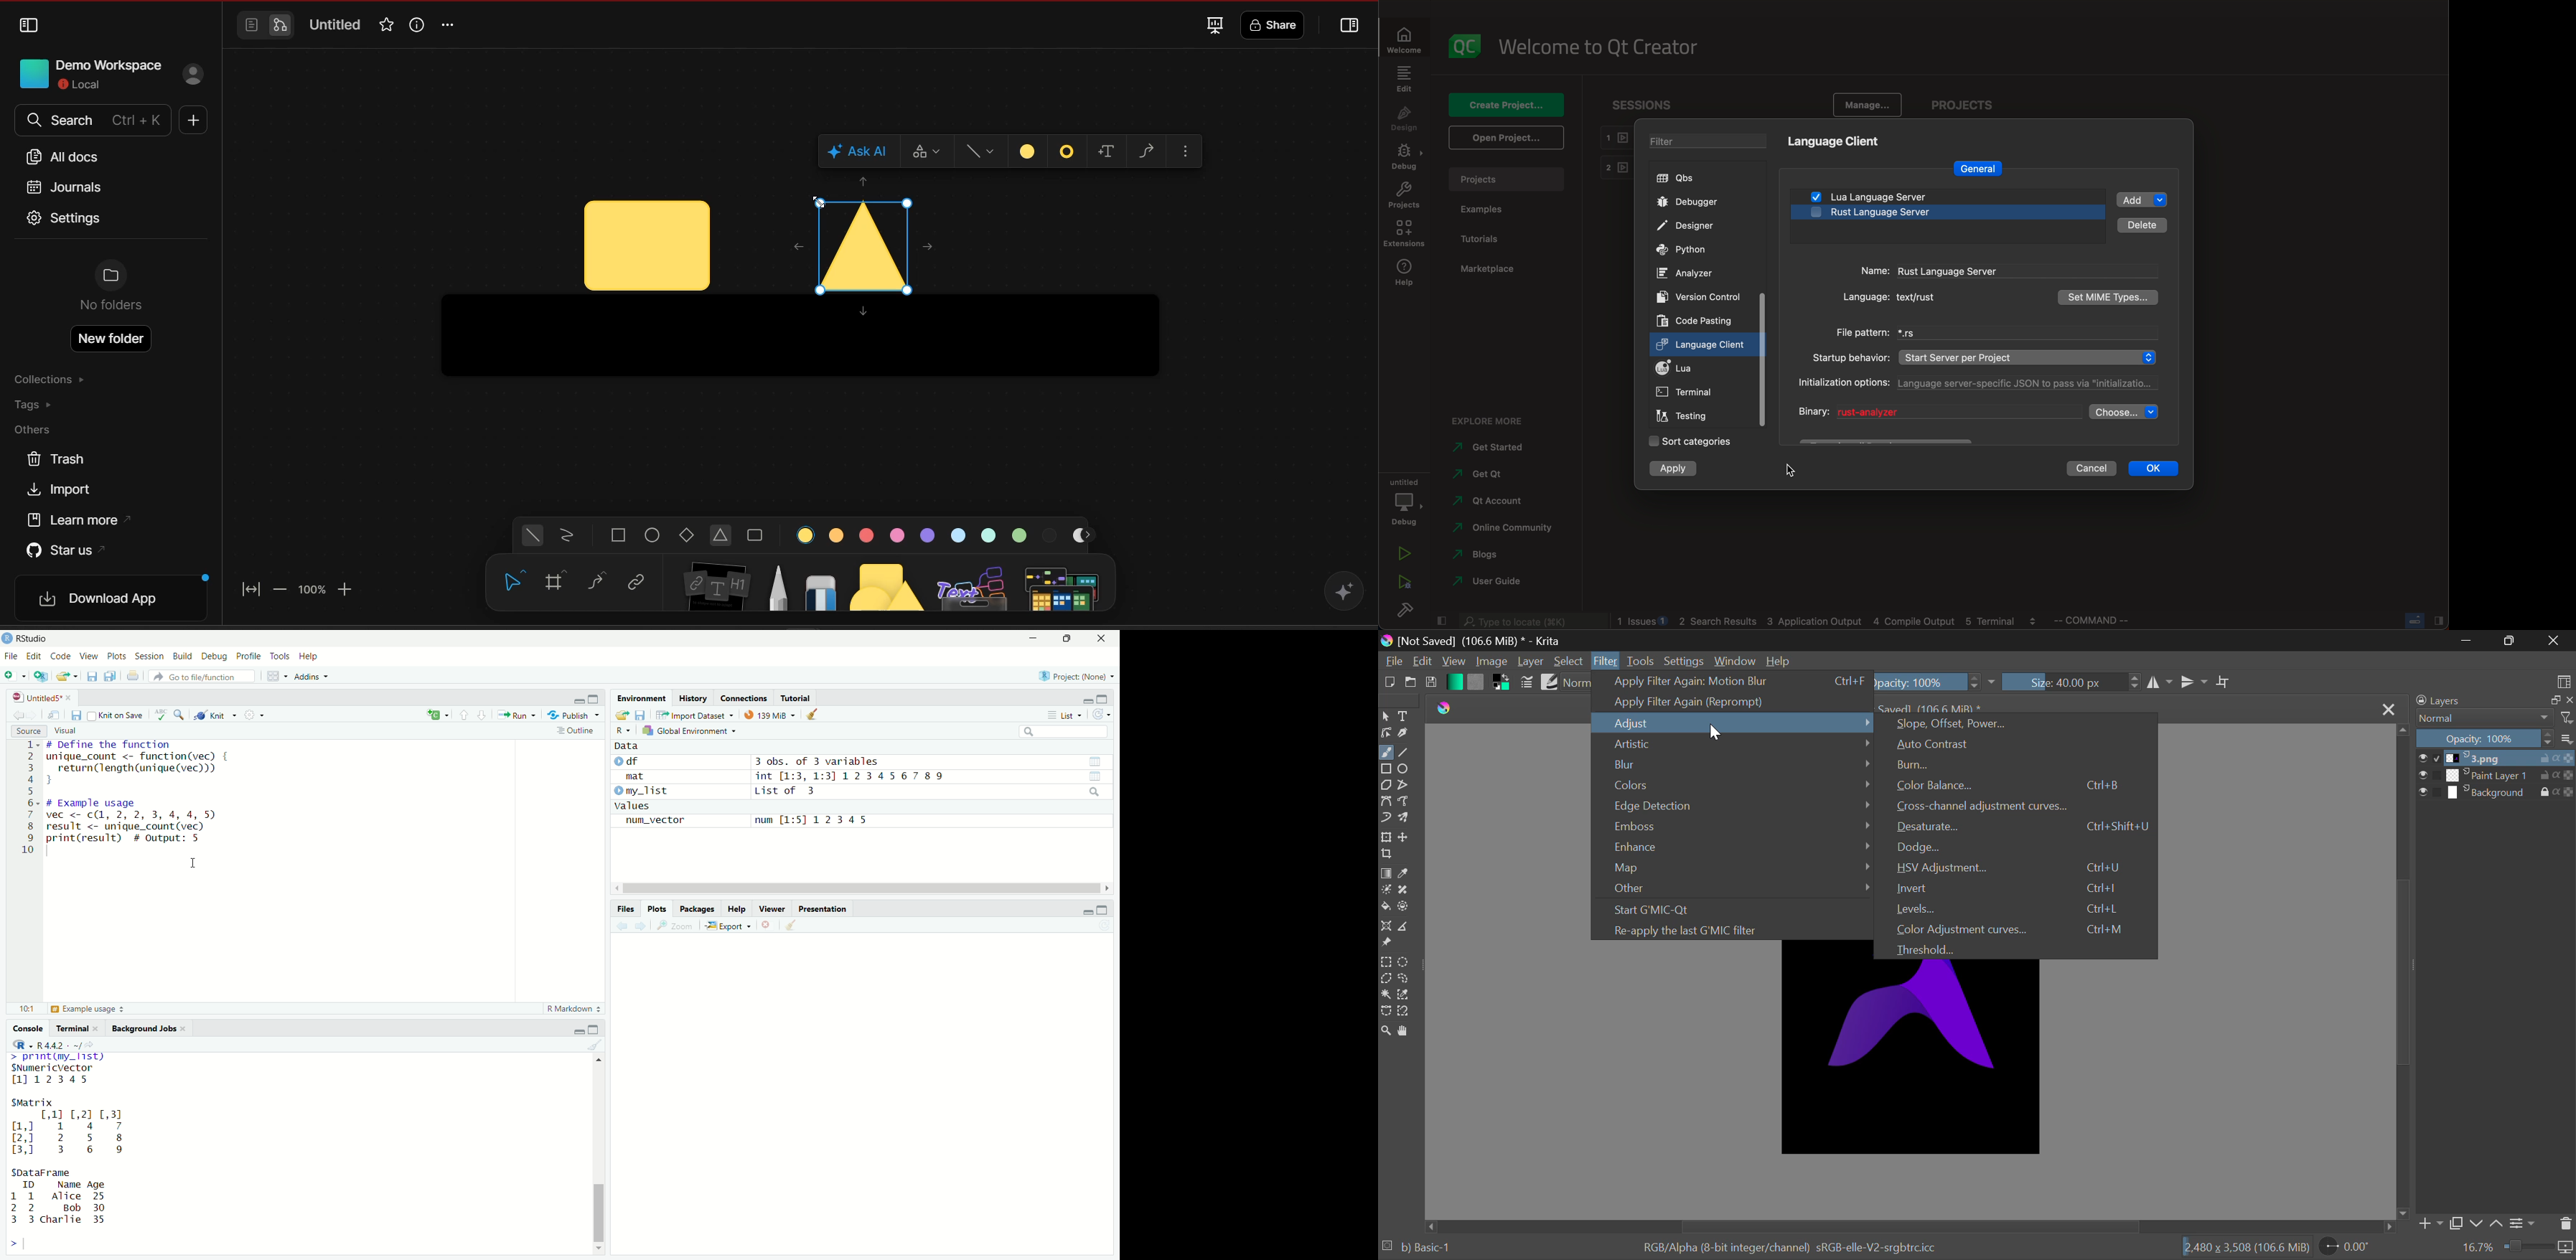  What do you see at coordinates (1388, 944) in the screenshot?
I see `Reference Images` at bounding box center [1388, 944].